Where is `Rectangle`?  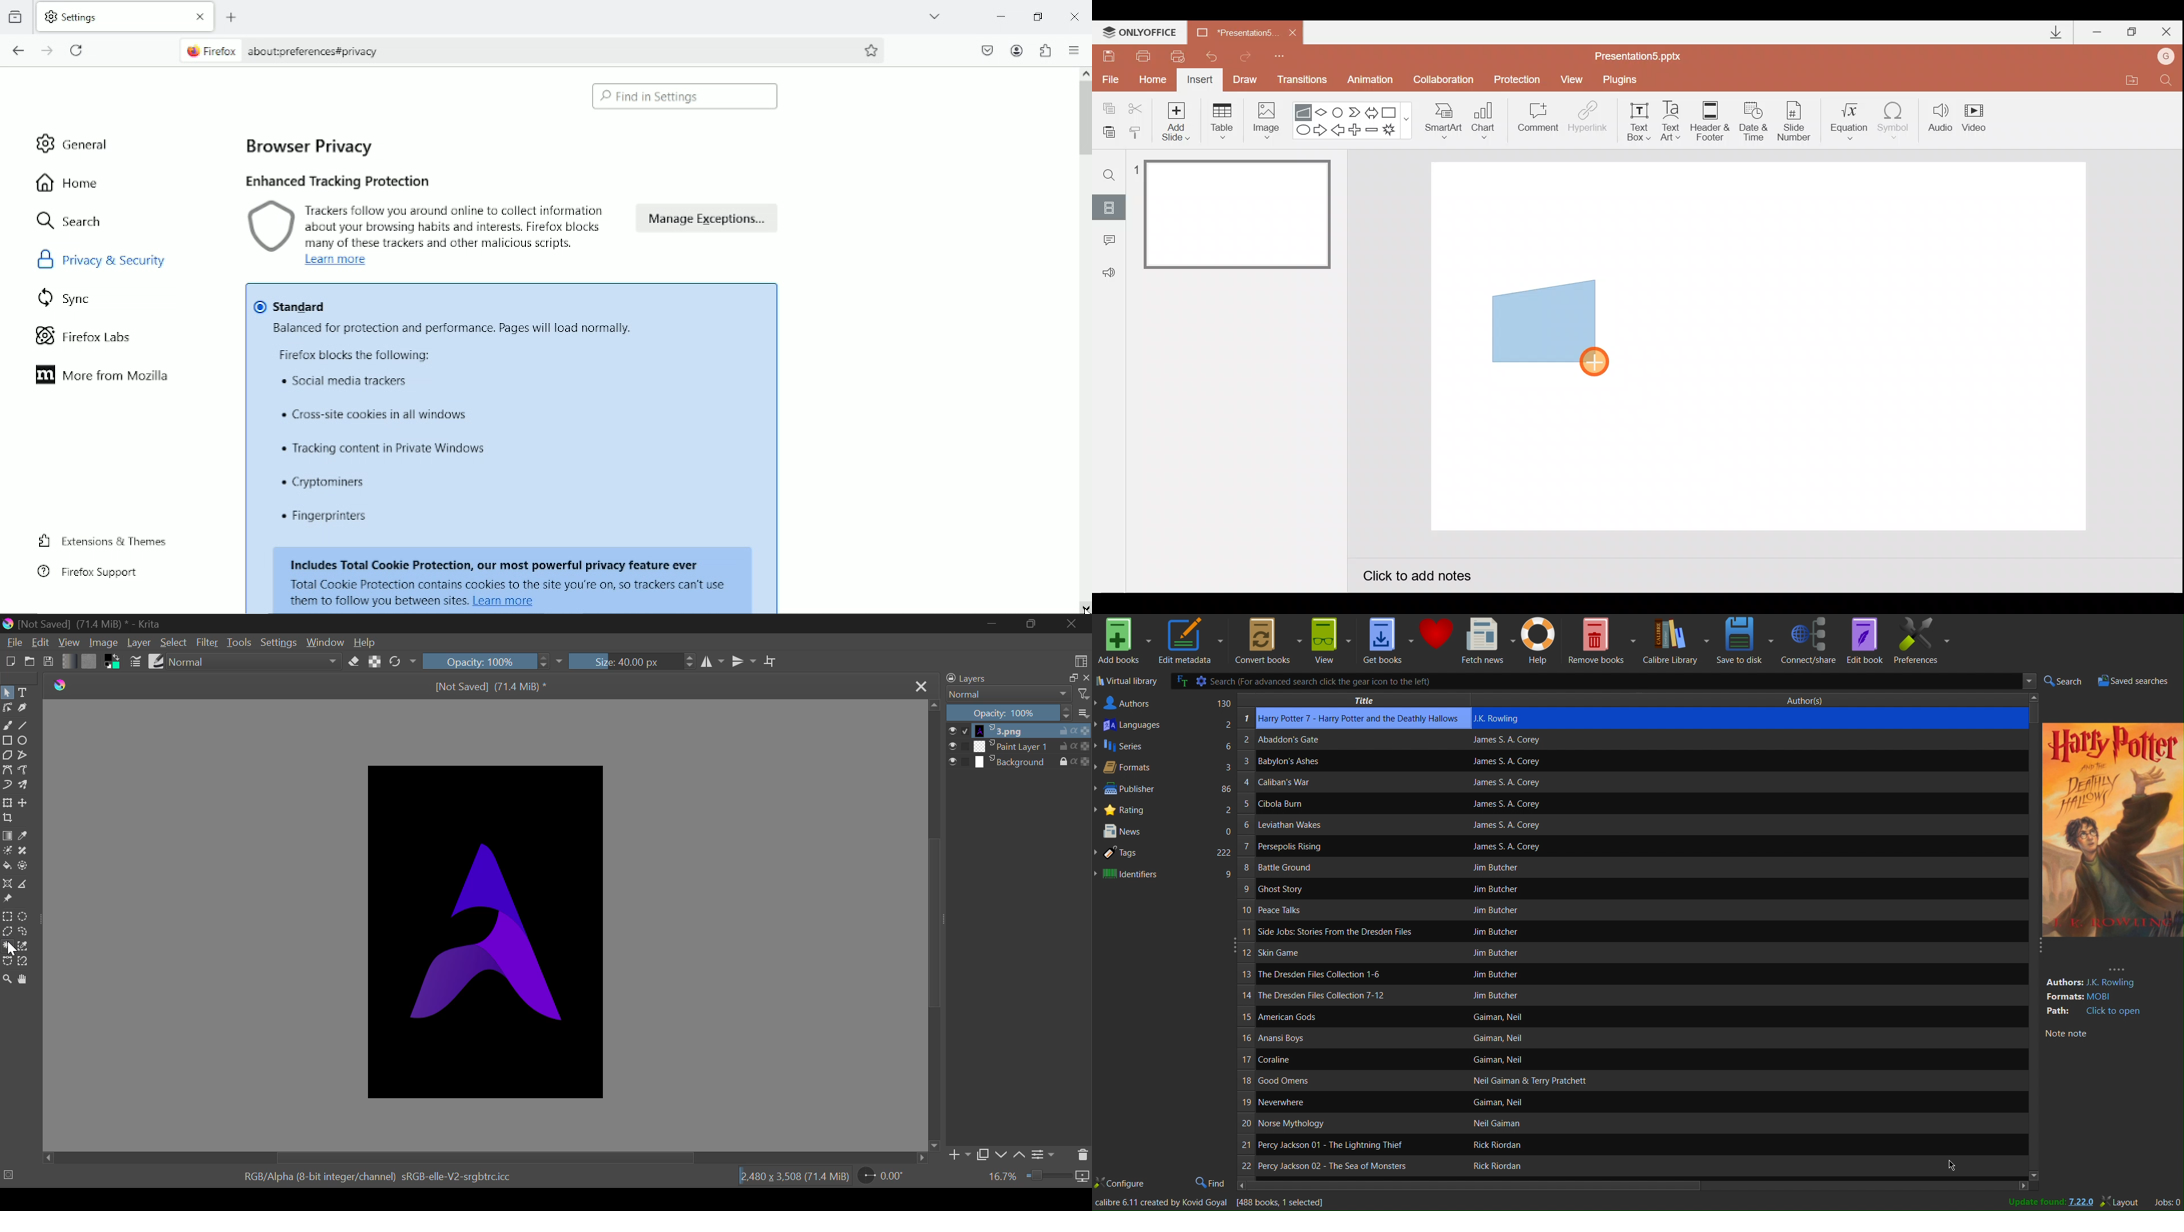
Rectangle is located at coordinates (1392, 111).